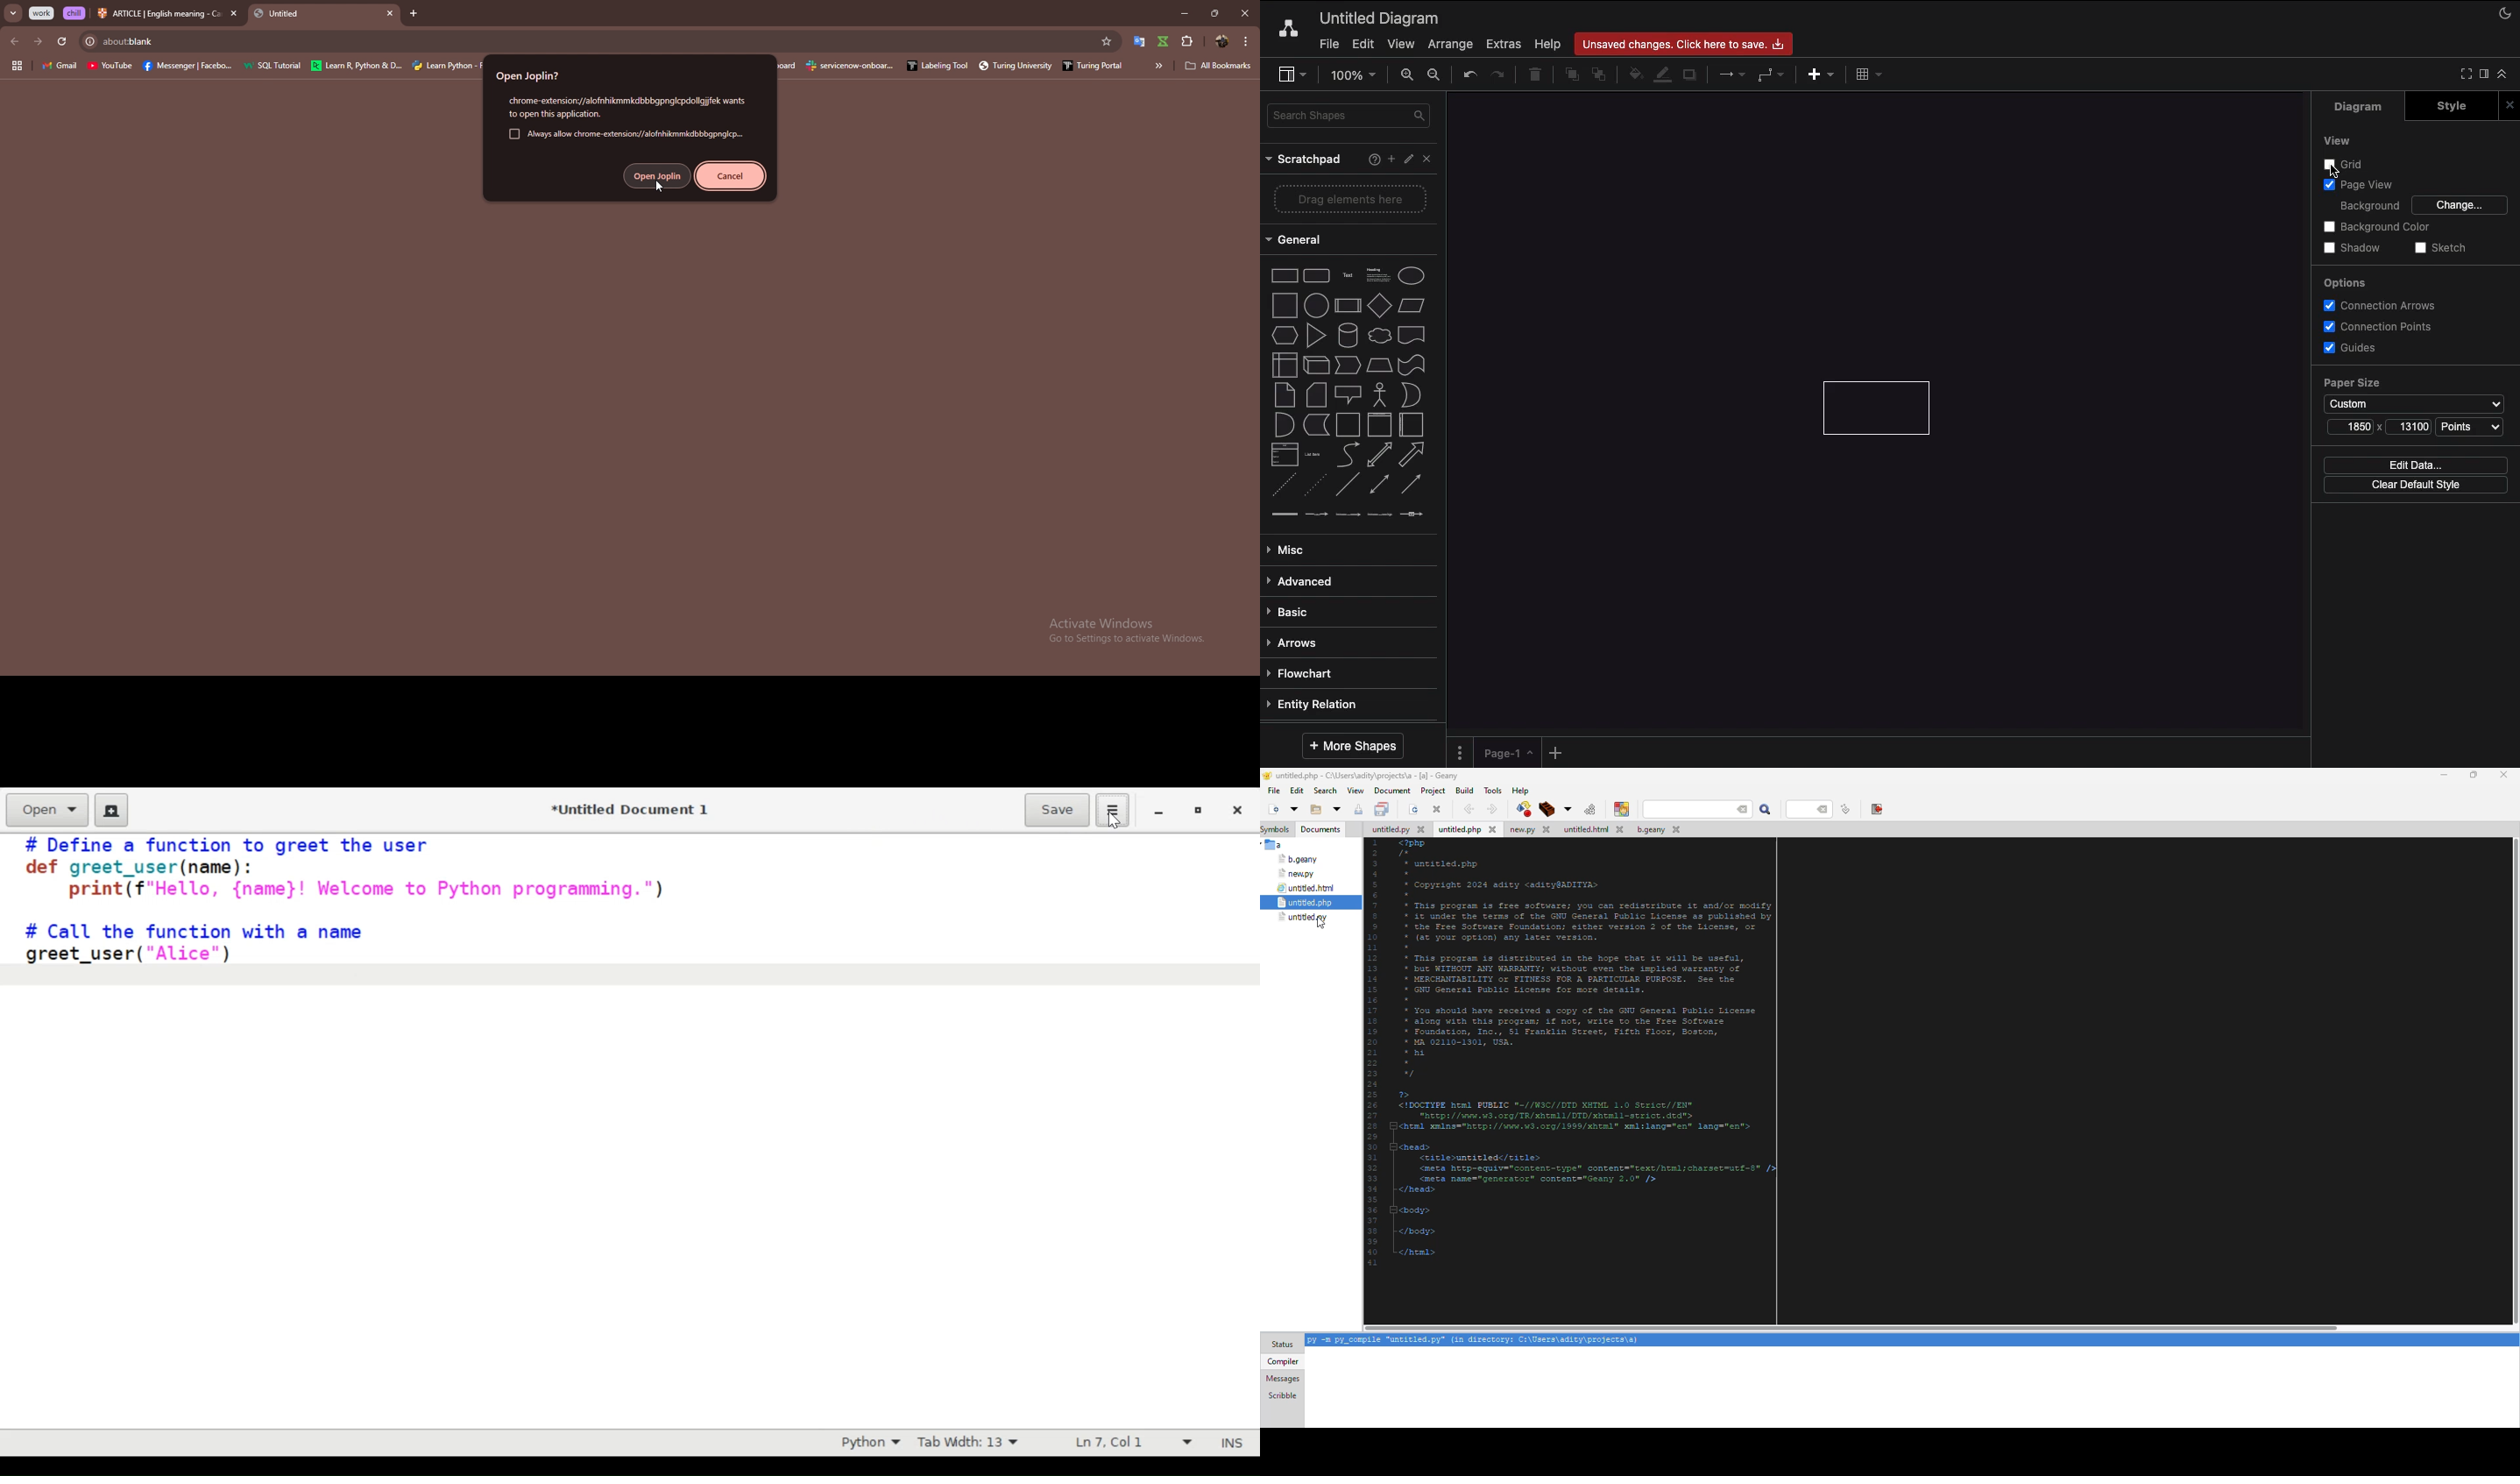  Describe the element at coordinates (1219, 66) in the screenshot. I see `all bookmarks` at that location.